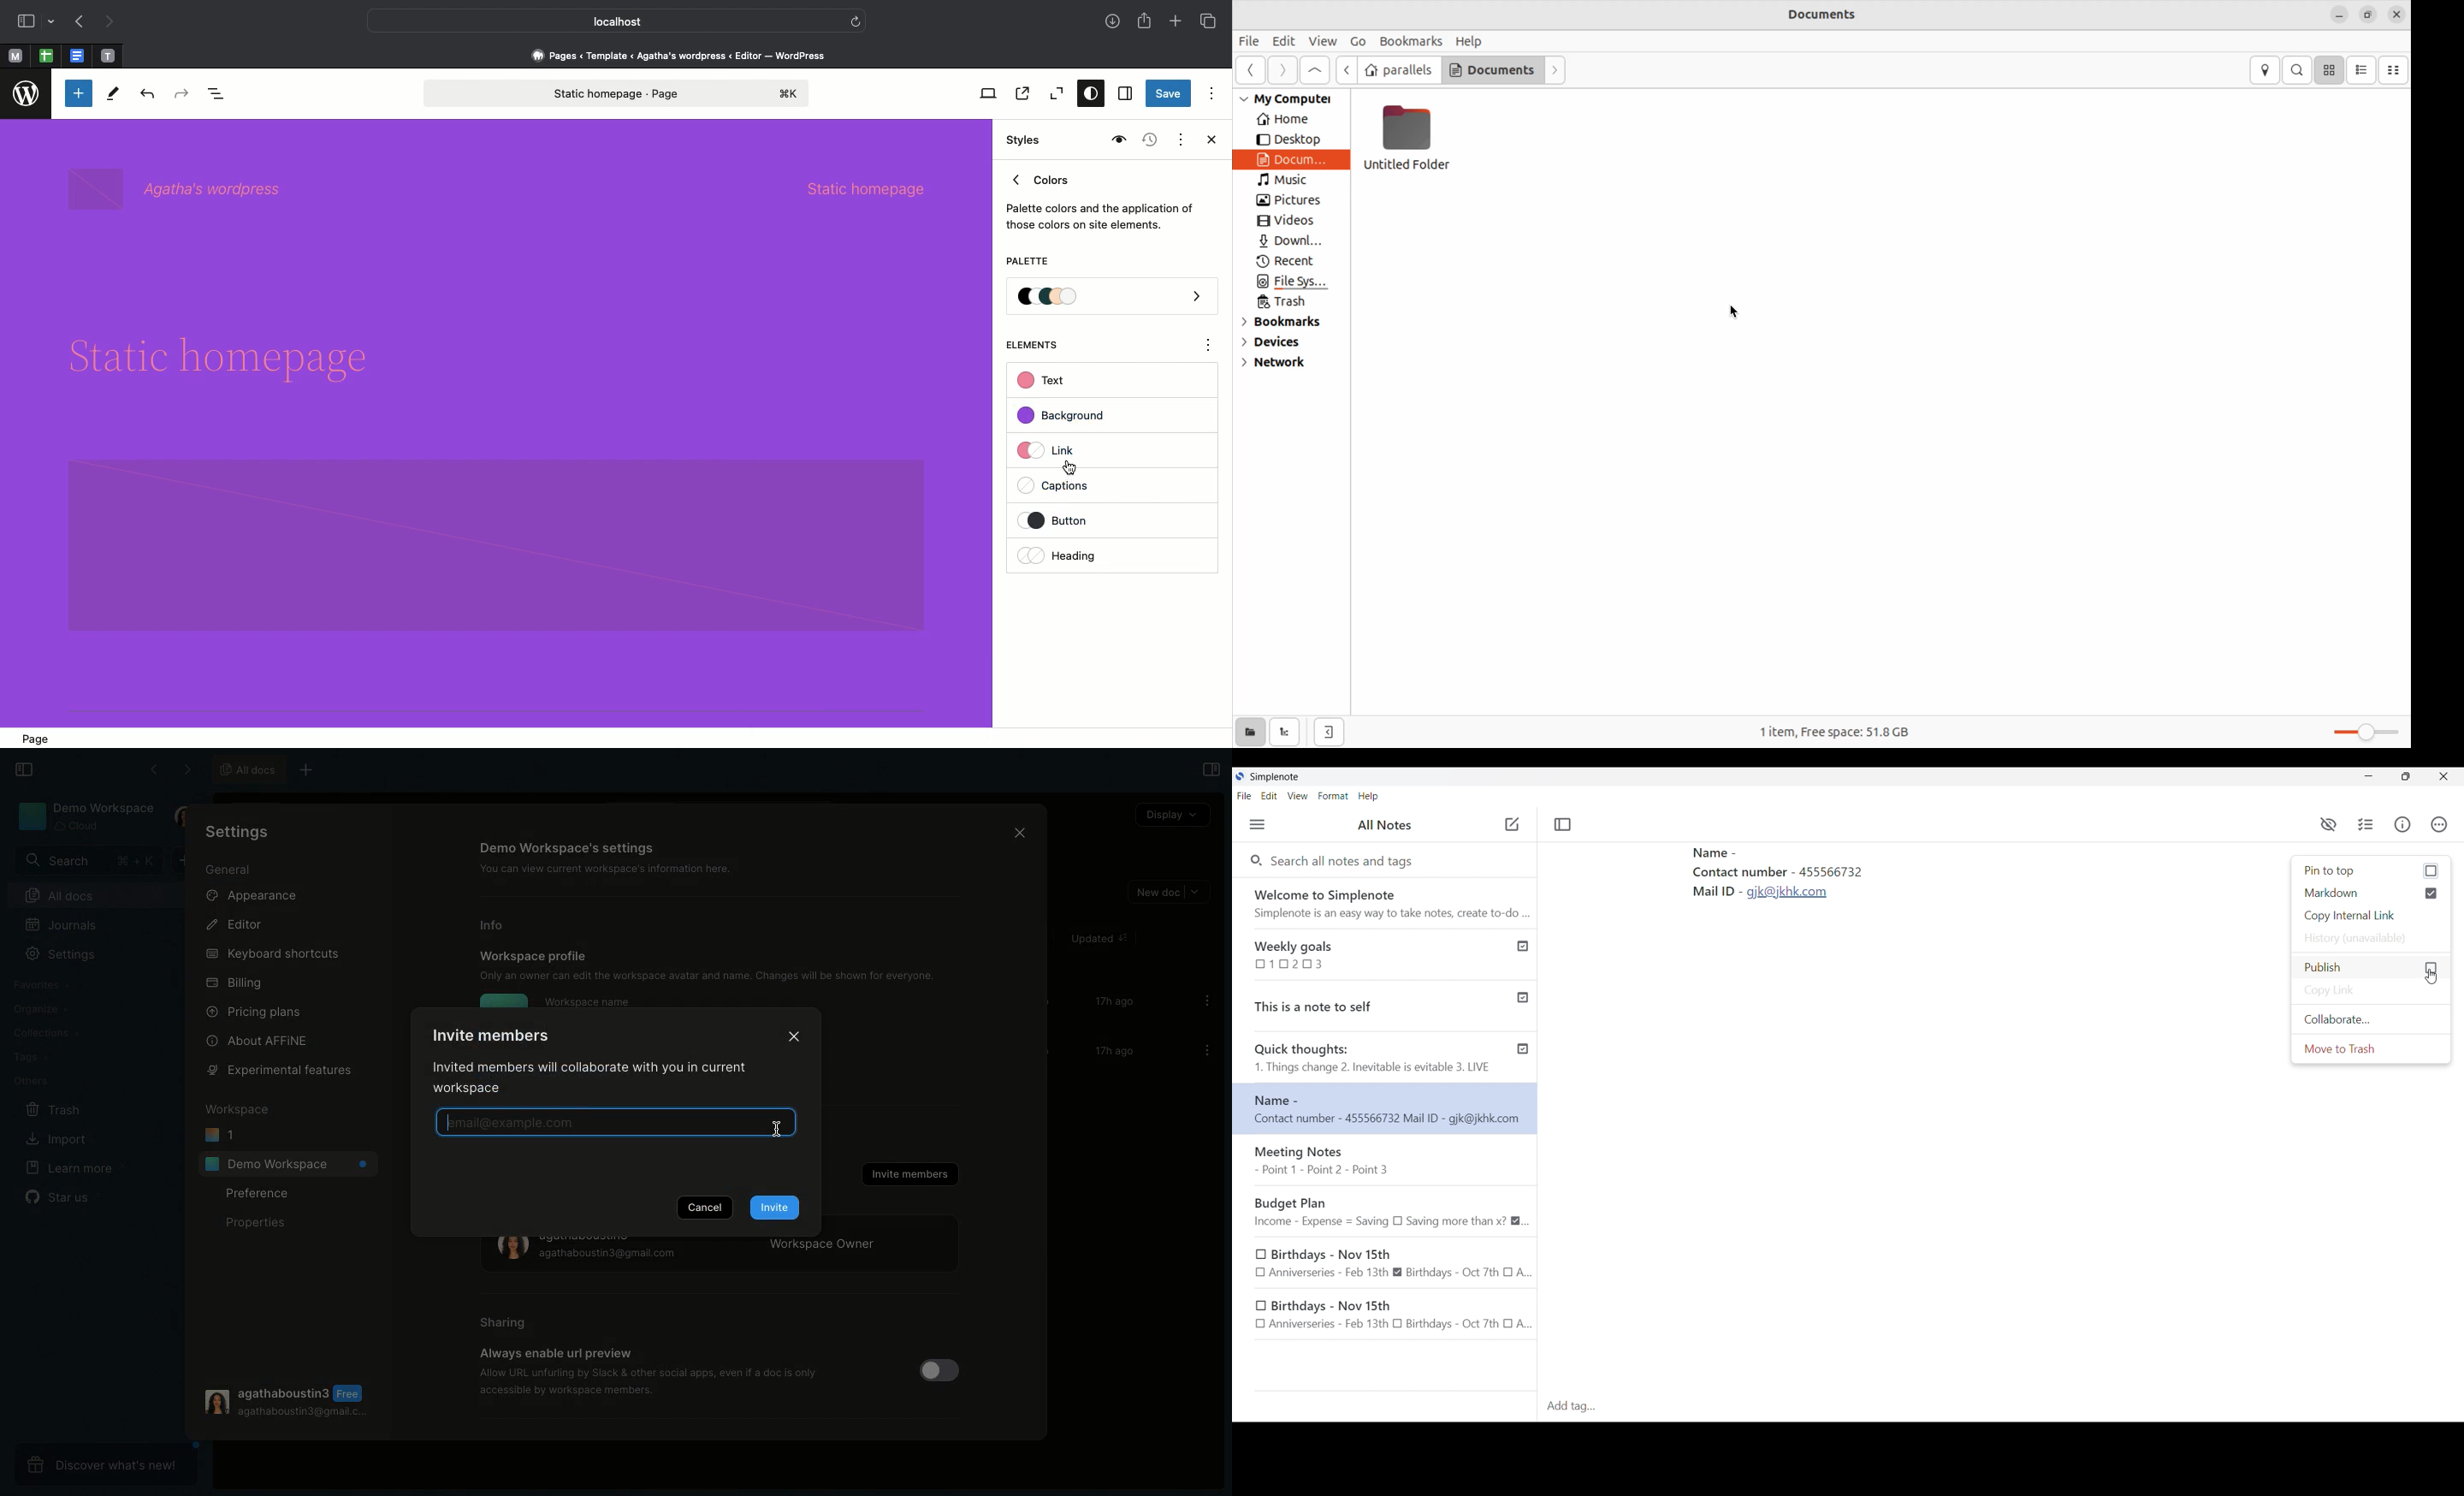 The width and height of the screenshot is (2464, 1512). What do you see at coordinates (1147, 141) in the screenshot?
I see `Revisions` at bounding box center [1147, 141].